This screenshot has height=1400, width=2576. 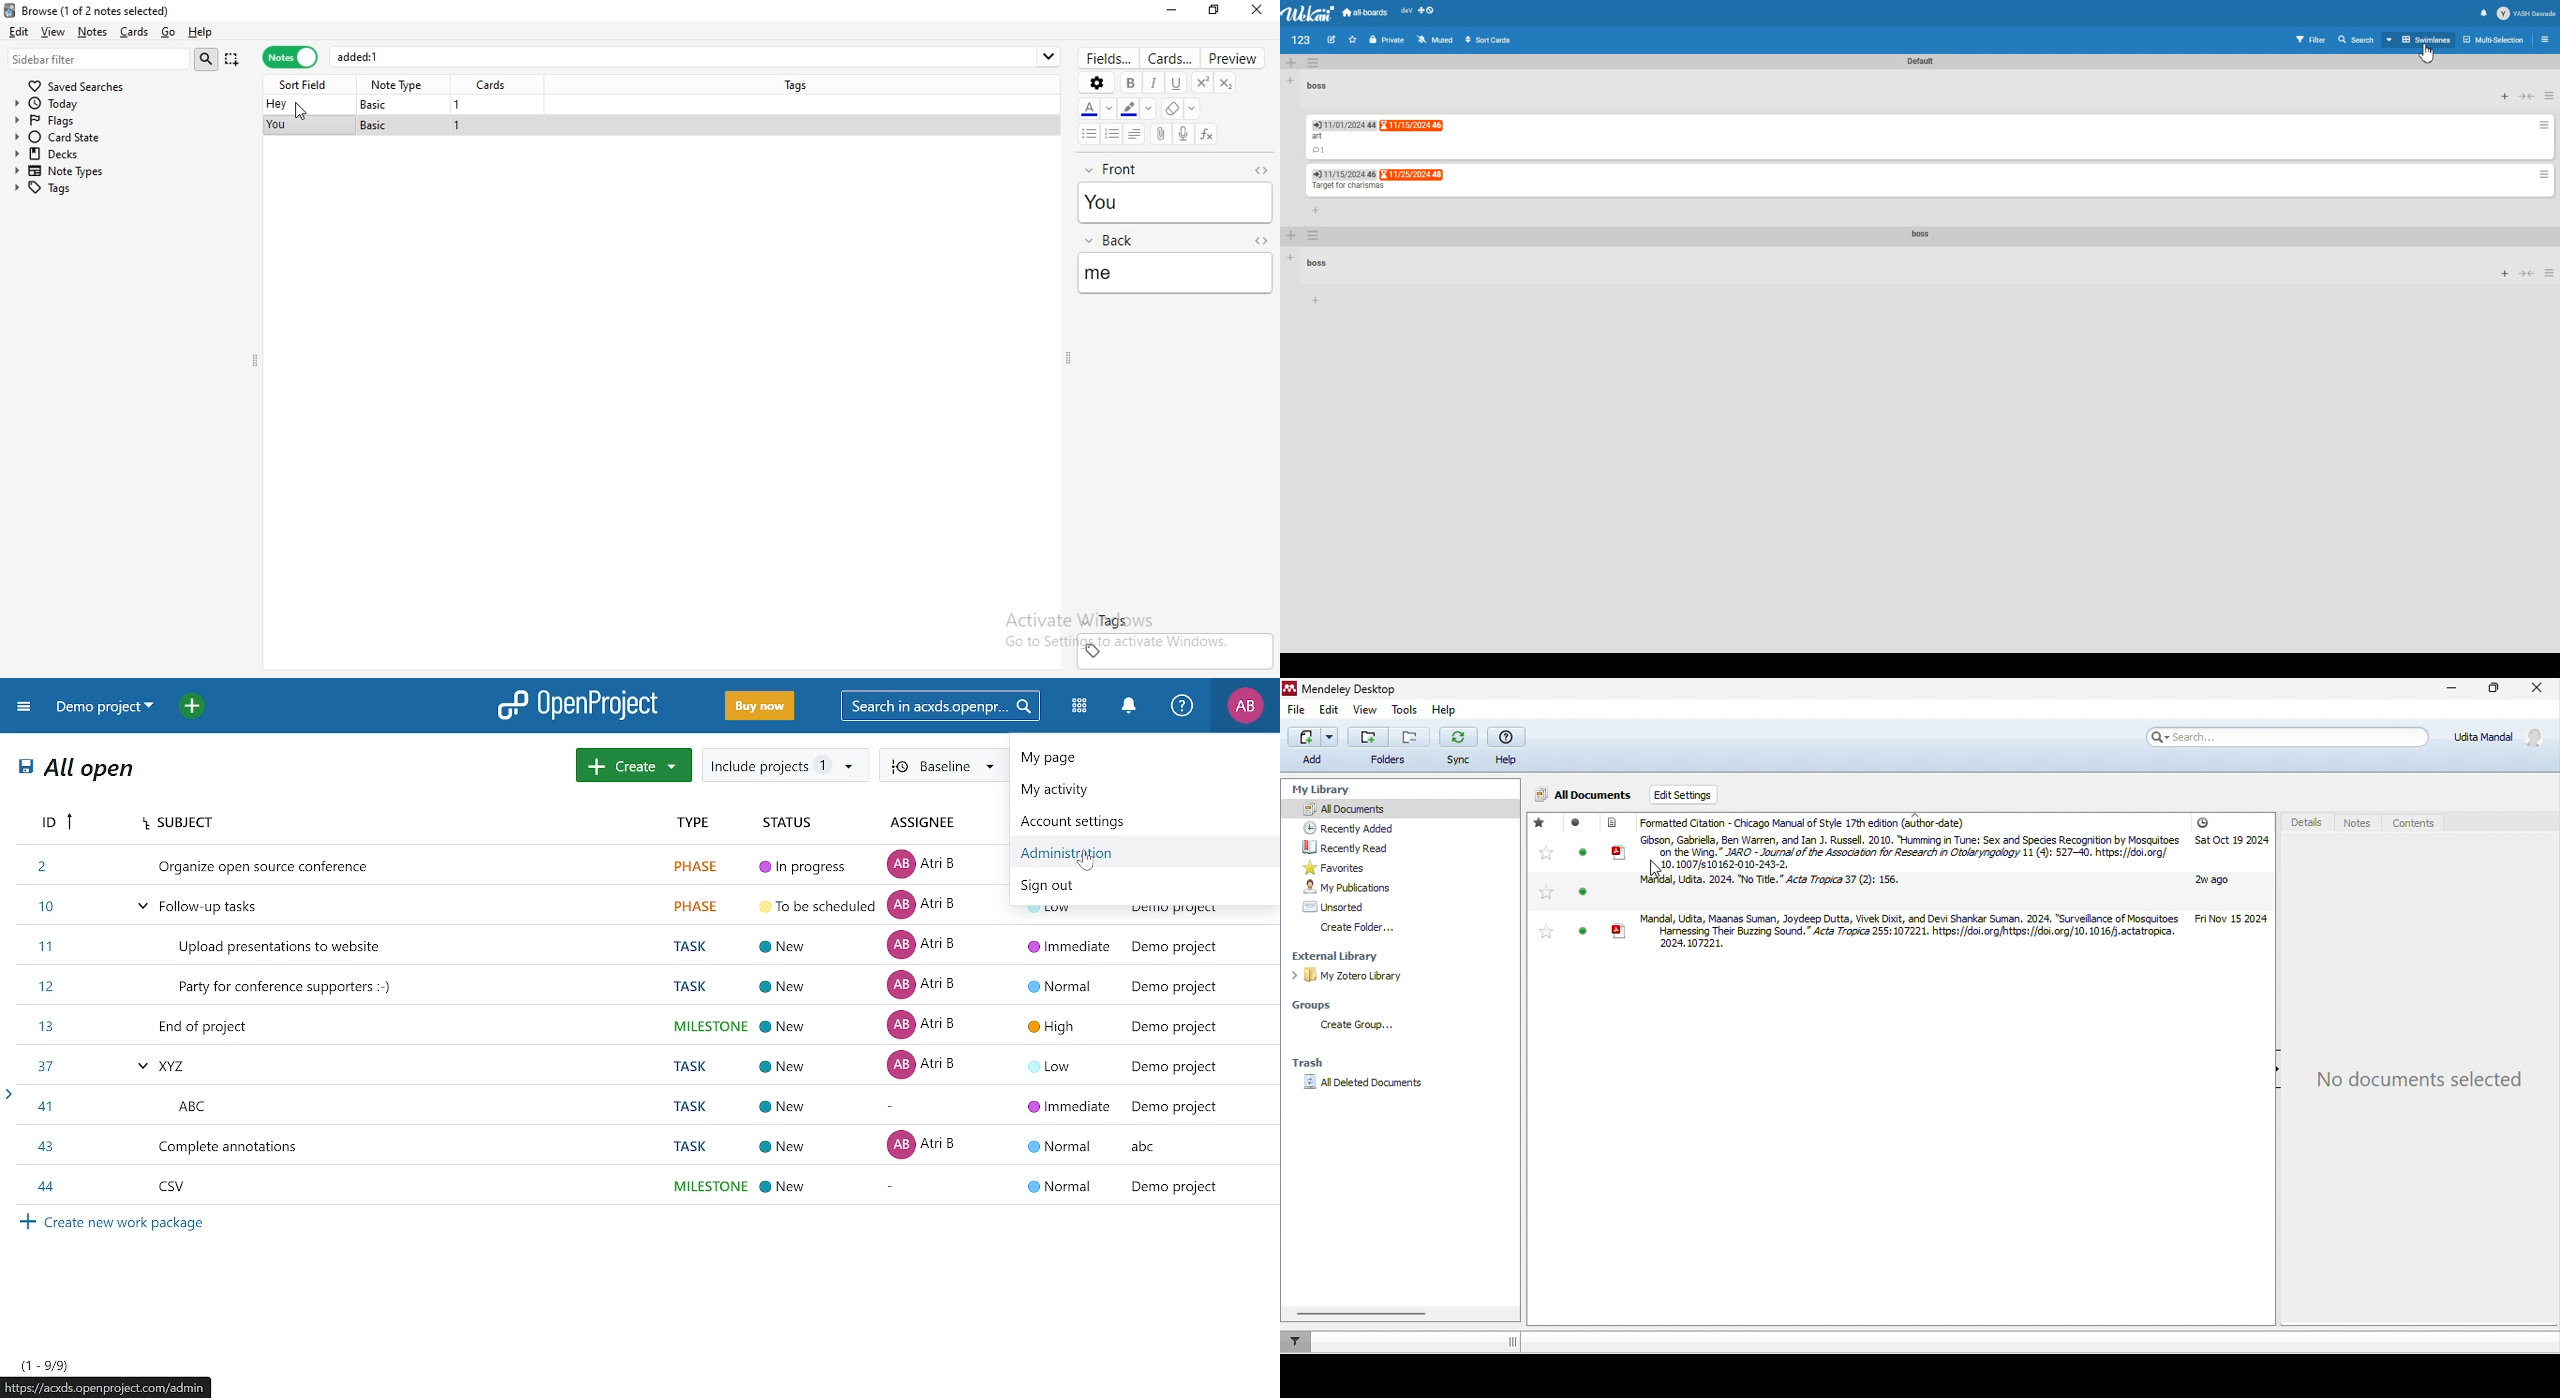 I want to click on List Action, so click(x=2551, y=272).